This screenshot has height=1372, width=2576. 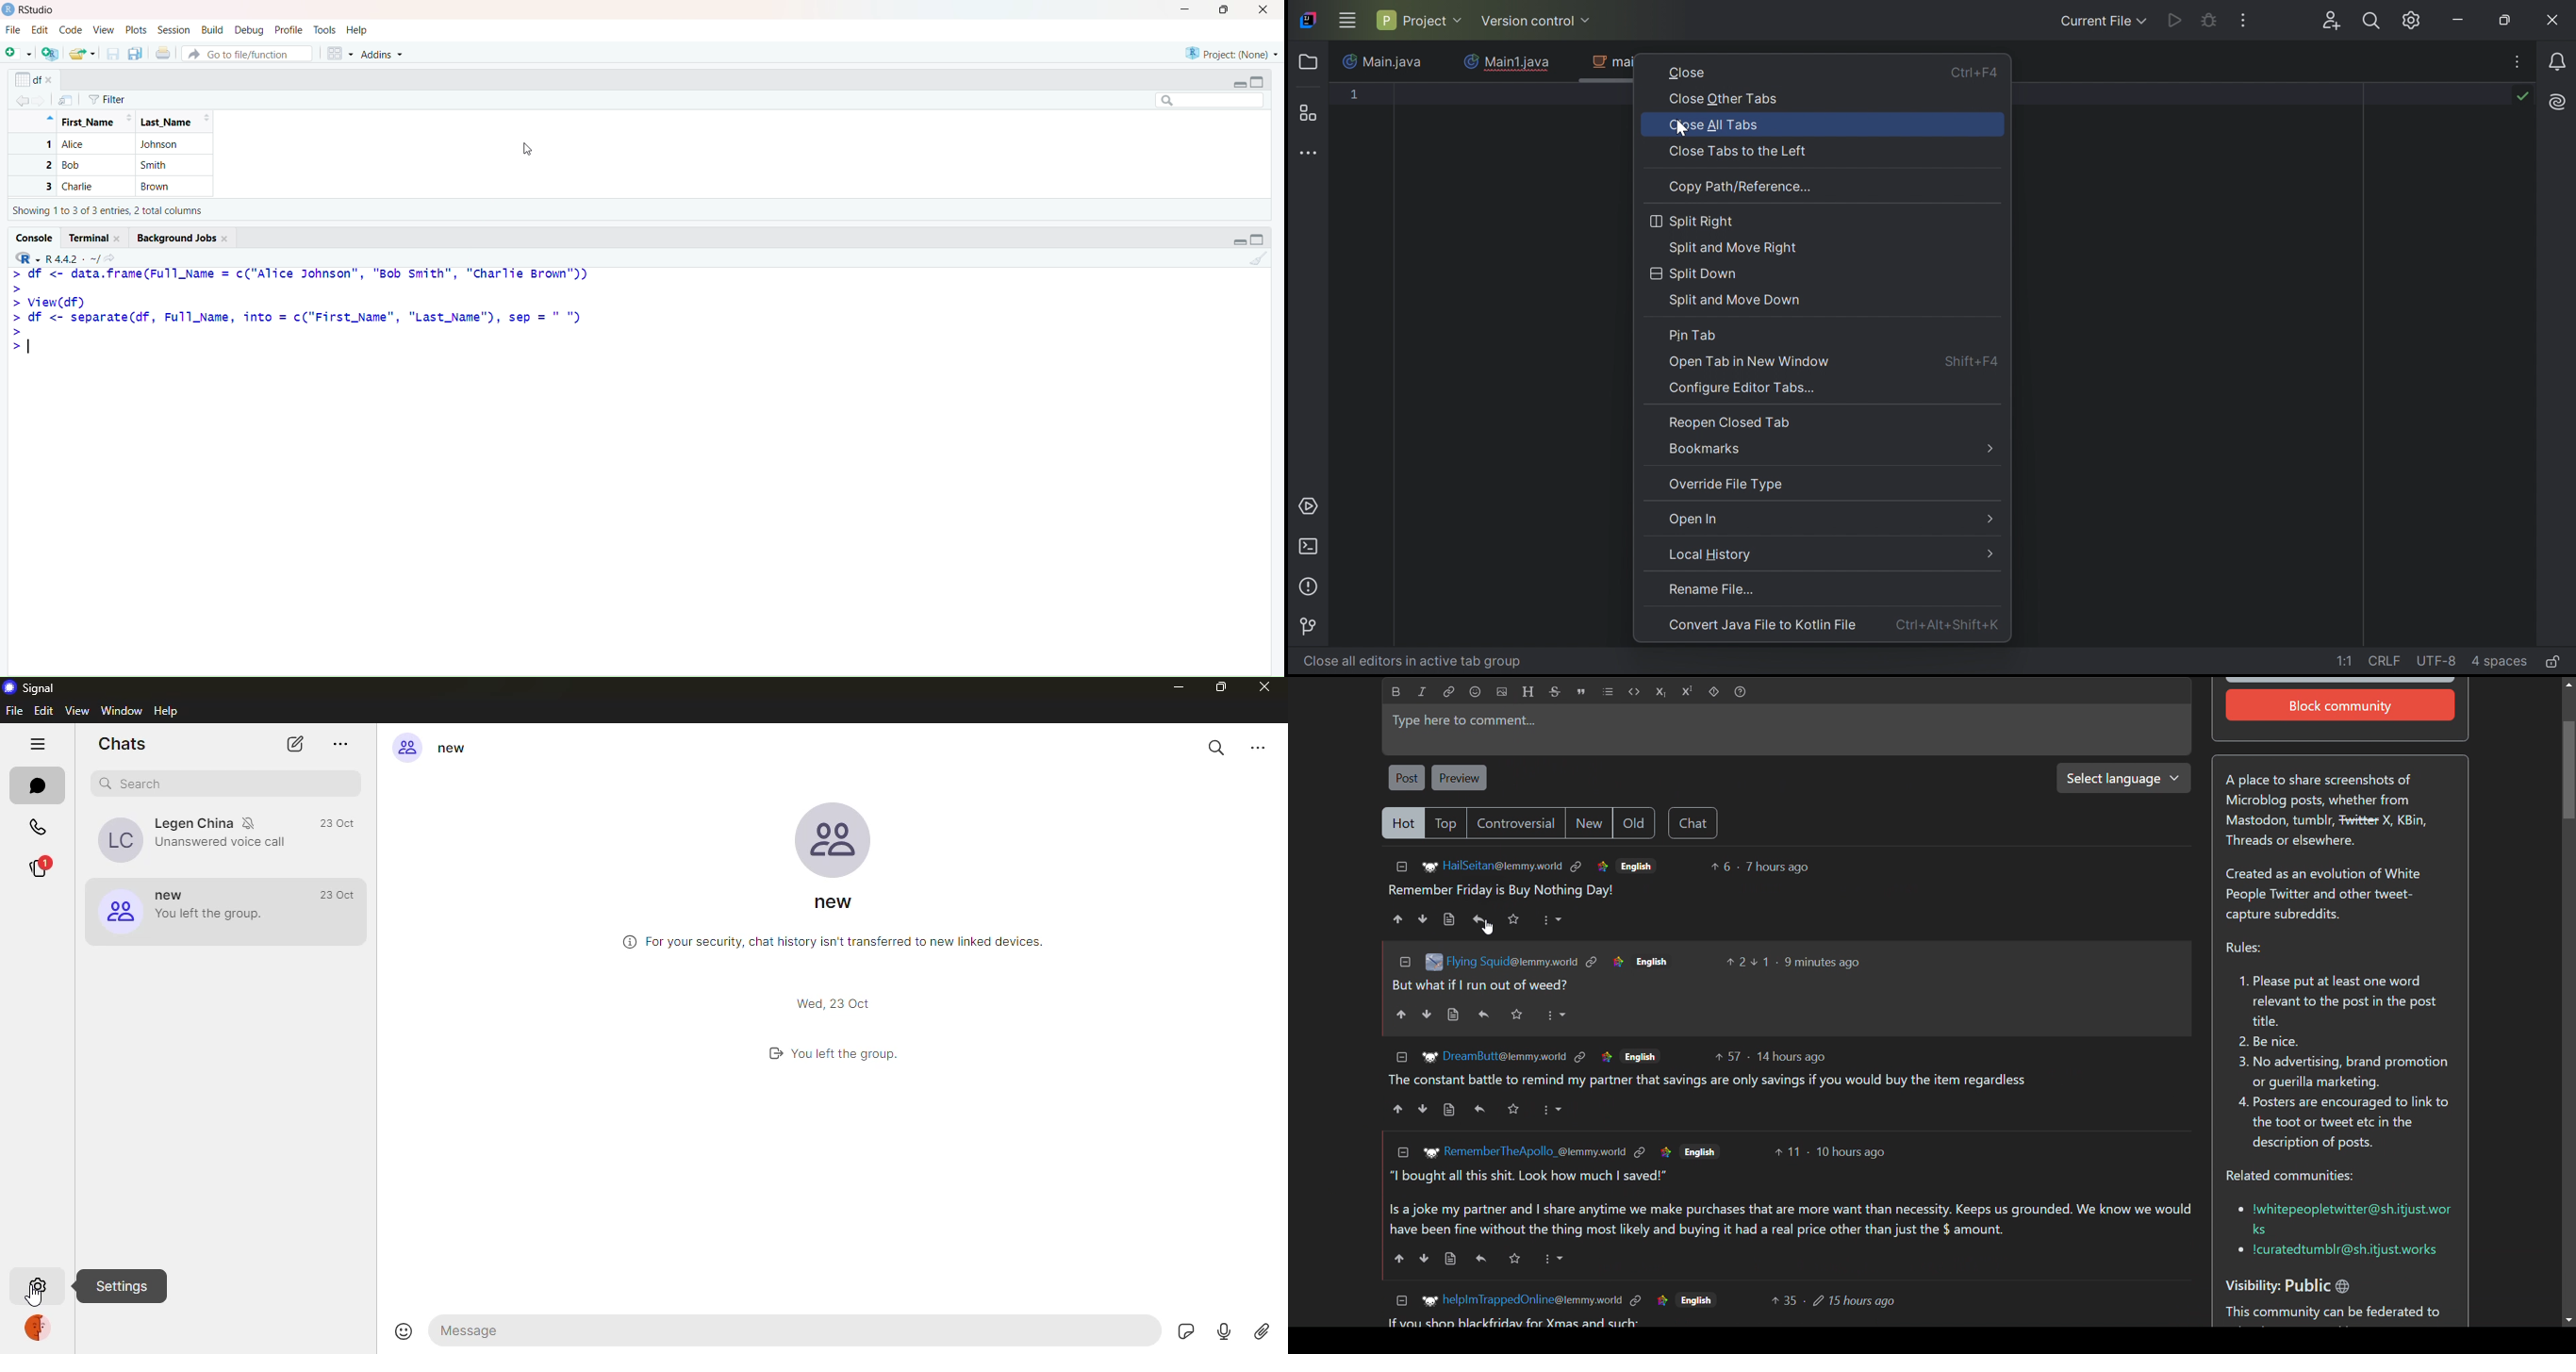 What do you see at coordinates (1580, 692) in the screenshot?
I see `quote` at bounding box center [1580, 692].